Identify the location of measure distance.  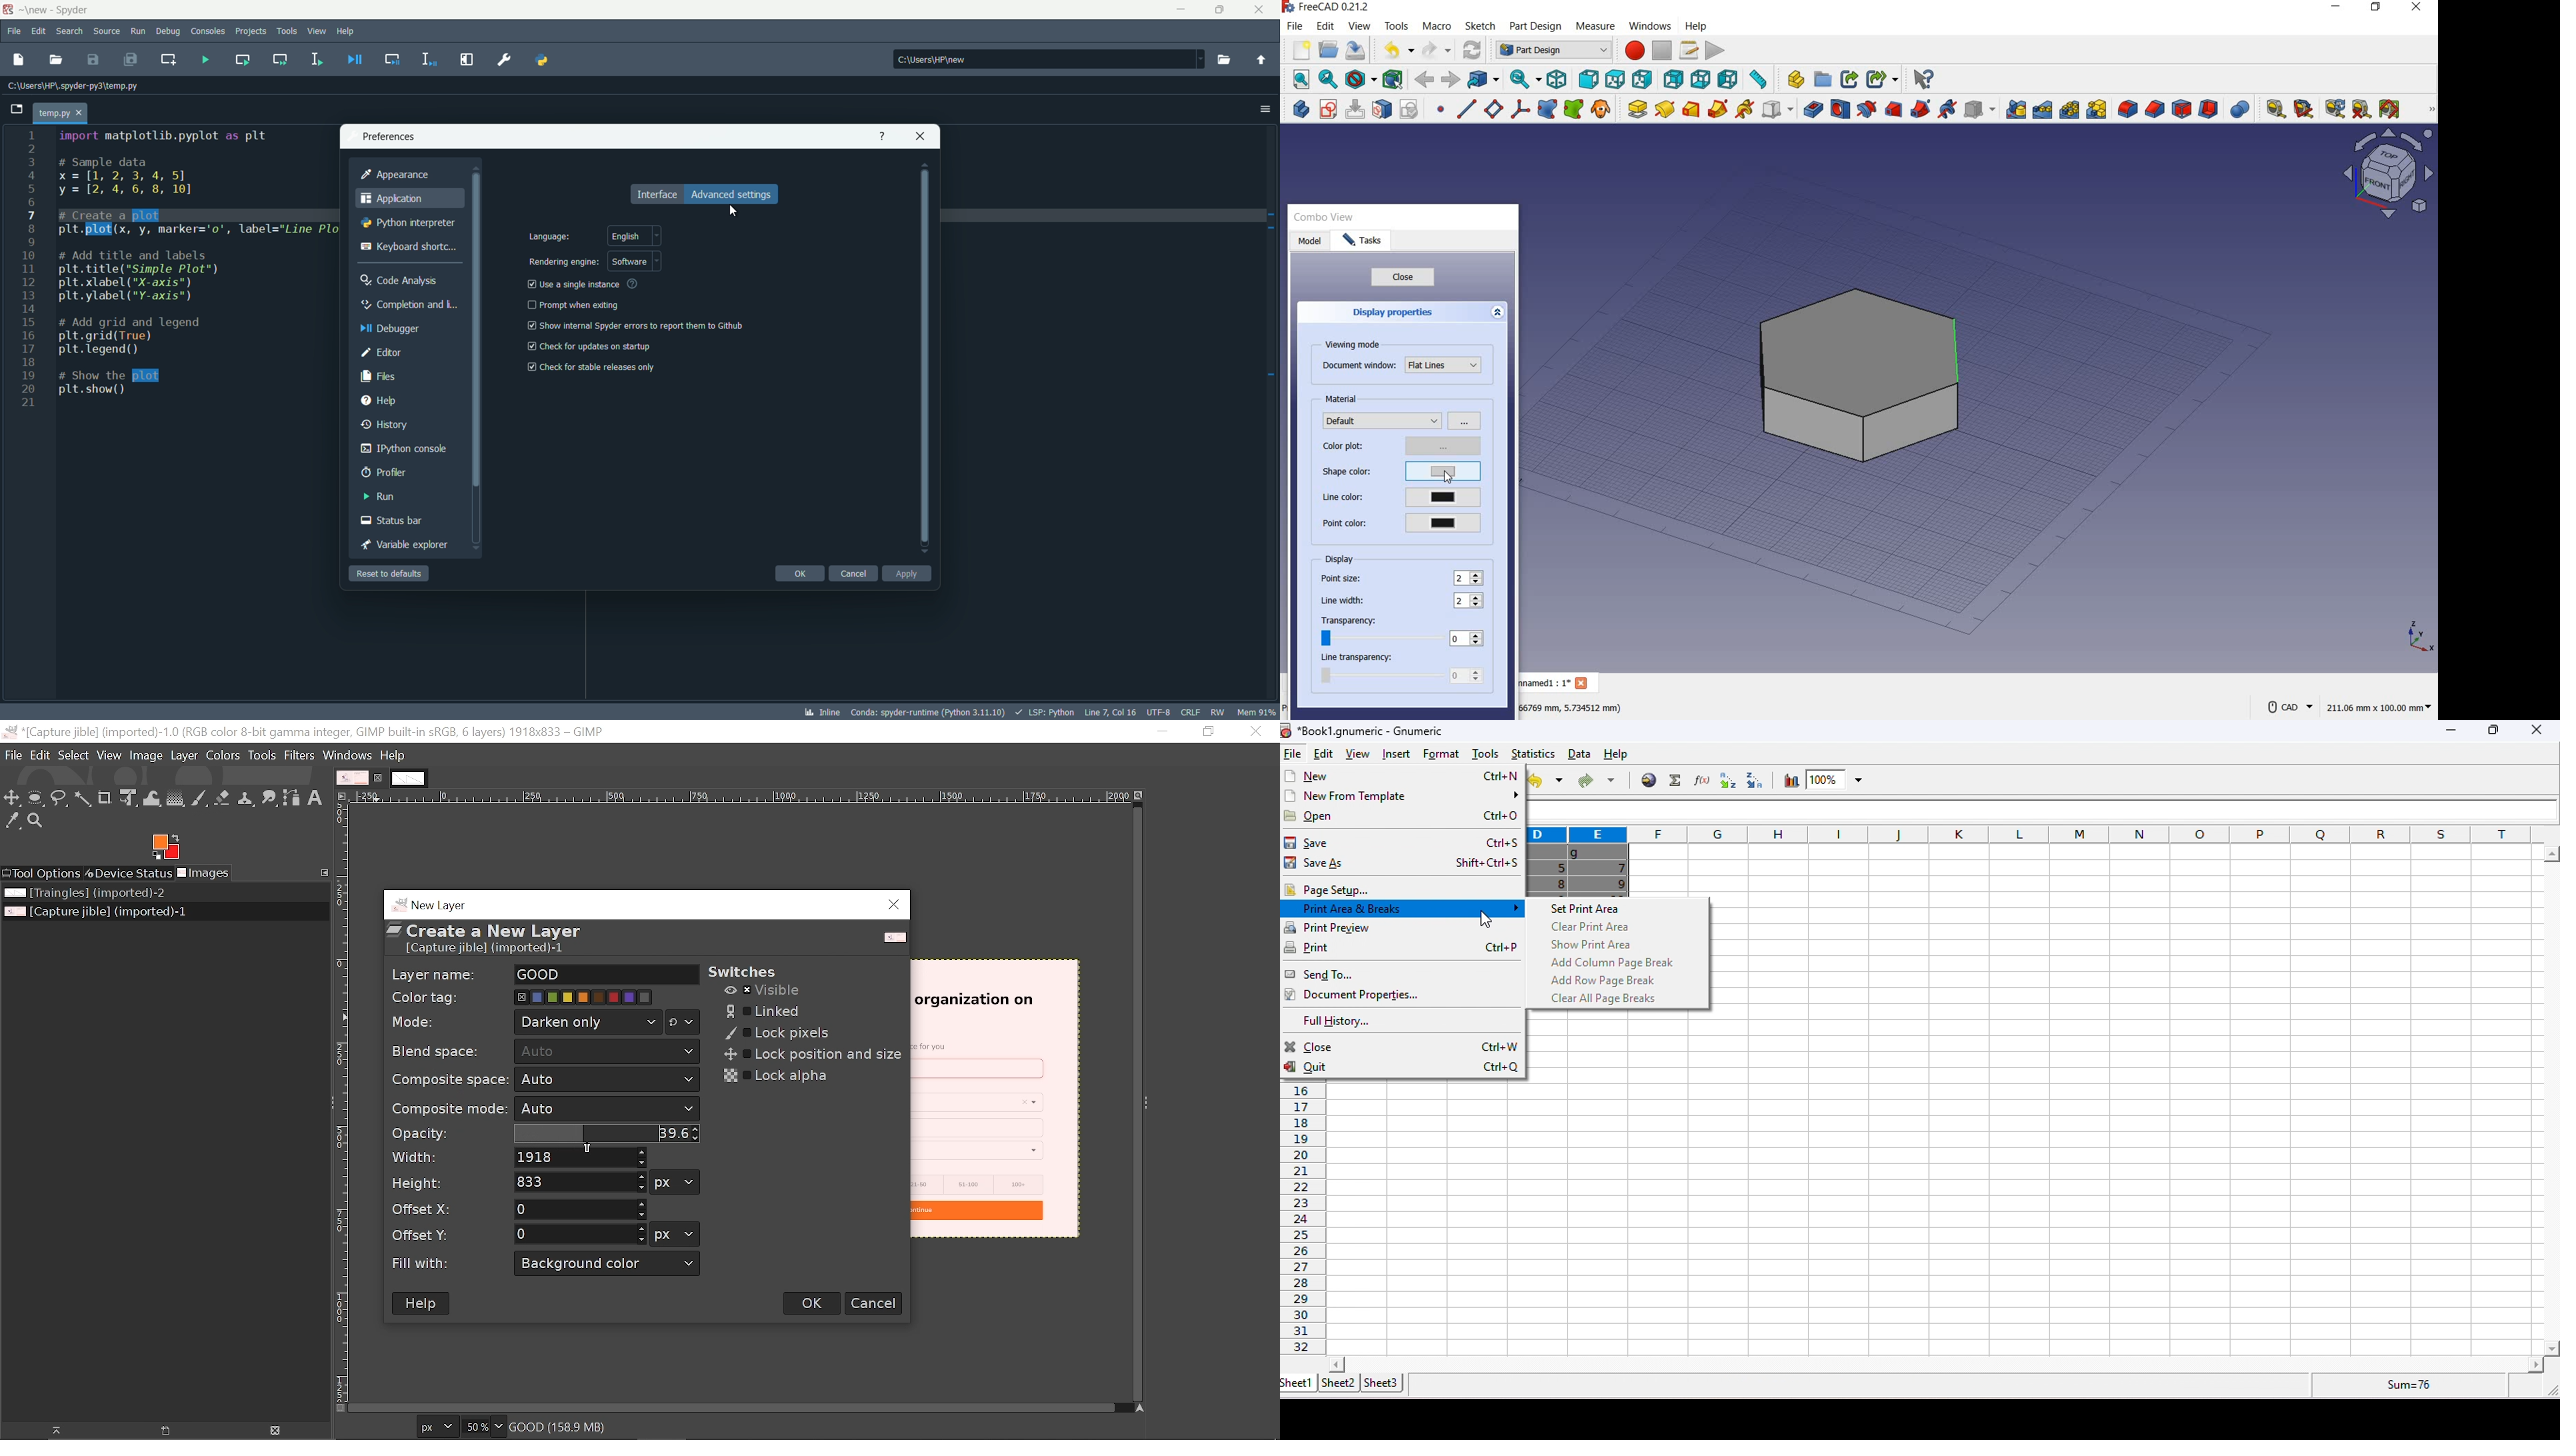
(1761, 80).